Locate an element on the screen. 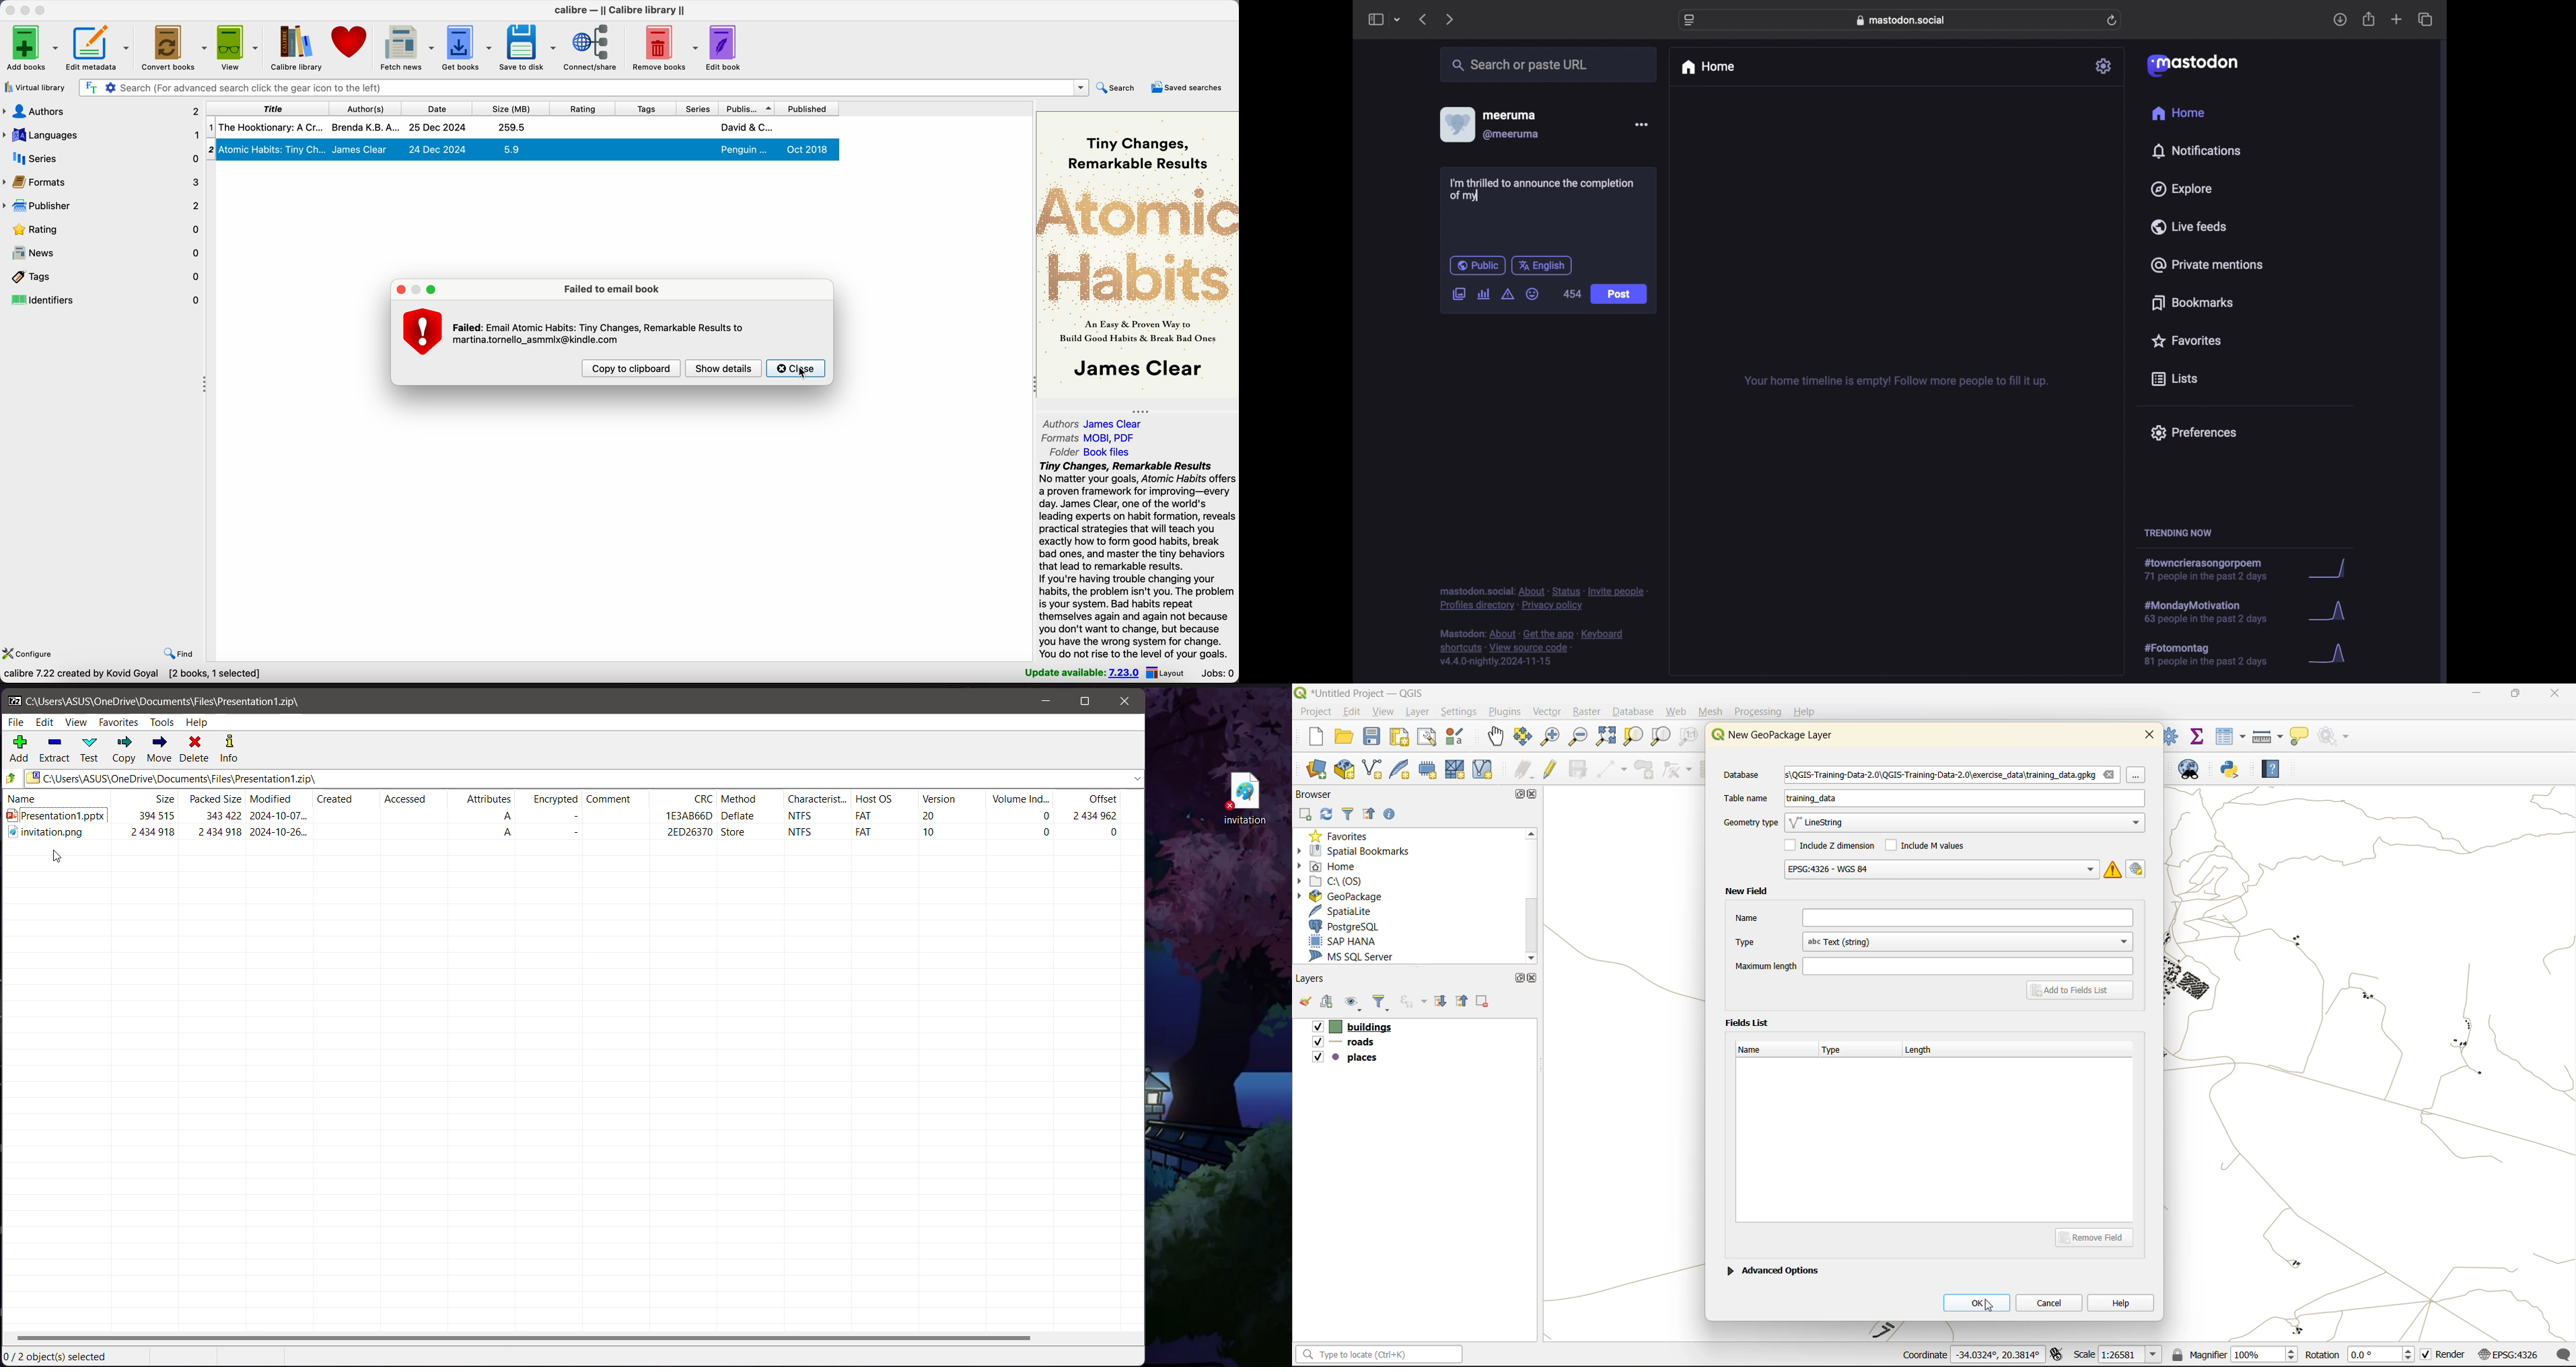  show tab overview is located at coordinates (2426, 19).